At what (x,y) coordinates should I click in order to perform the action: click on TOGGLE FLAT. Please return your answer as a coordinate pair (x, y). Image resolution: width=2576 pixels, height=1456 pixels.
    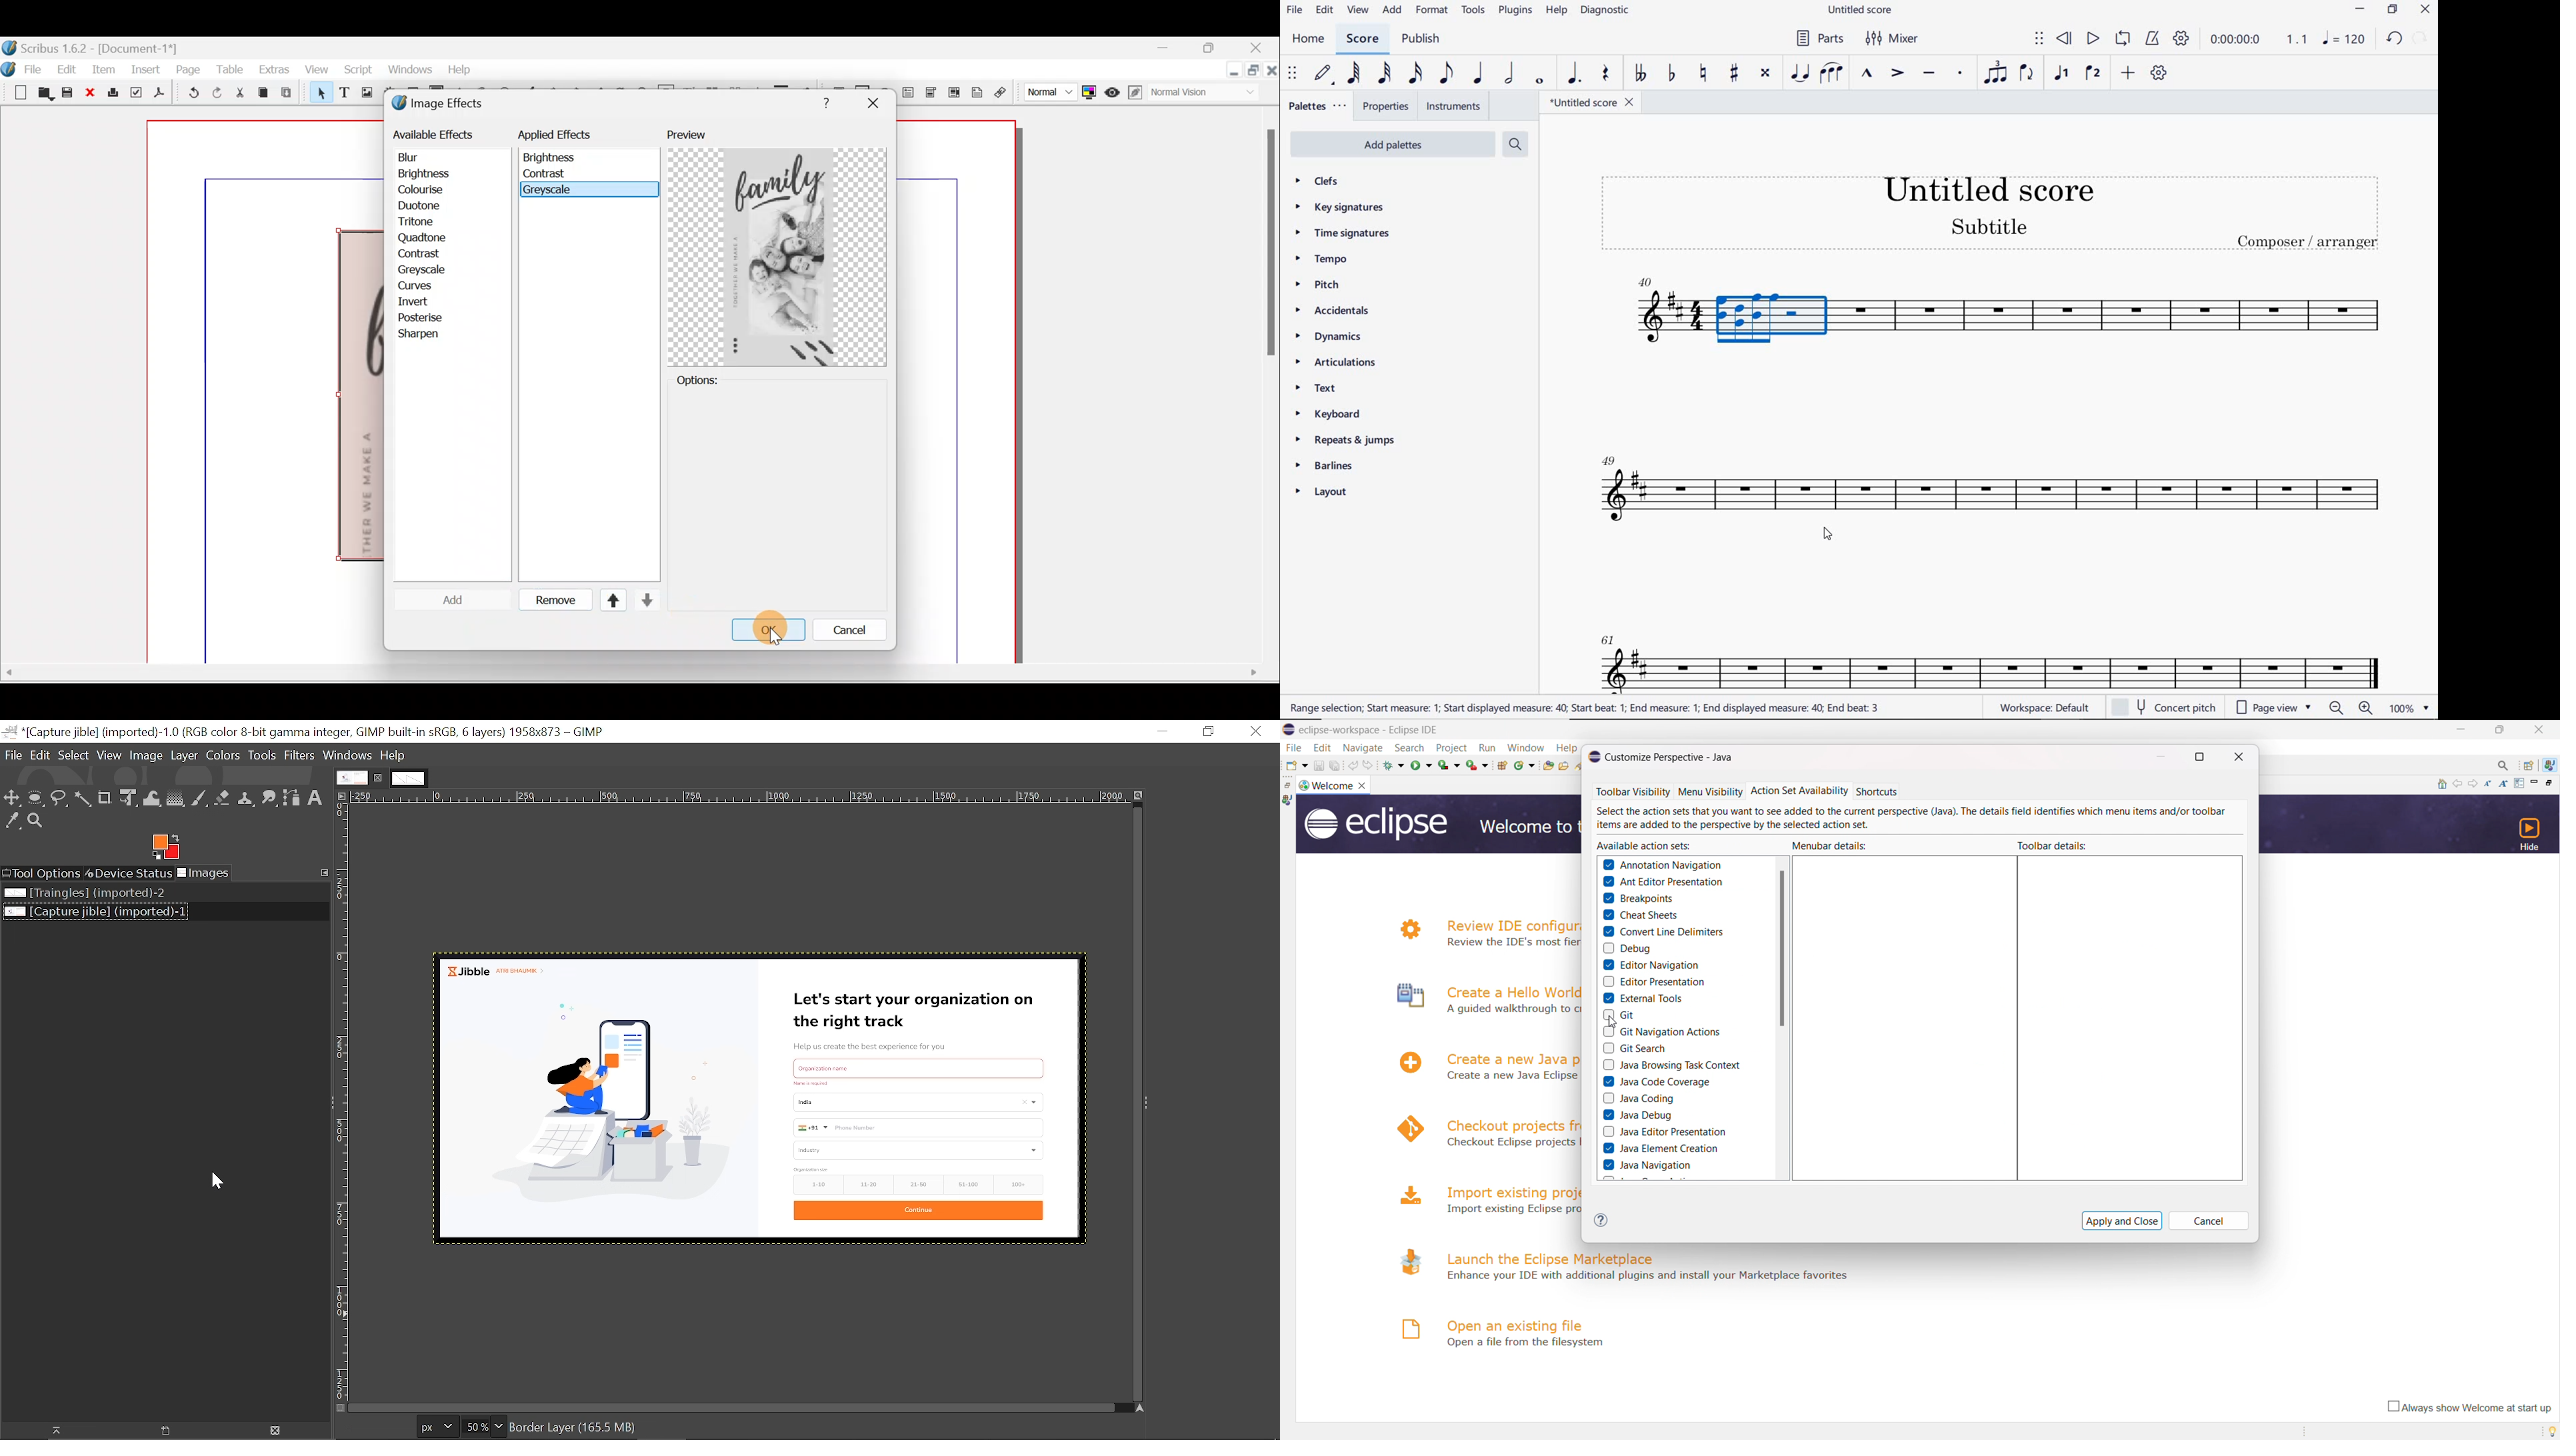
    Looking at the image, I should click on (1672, 74).